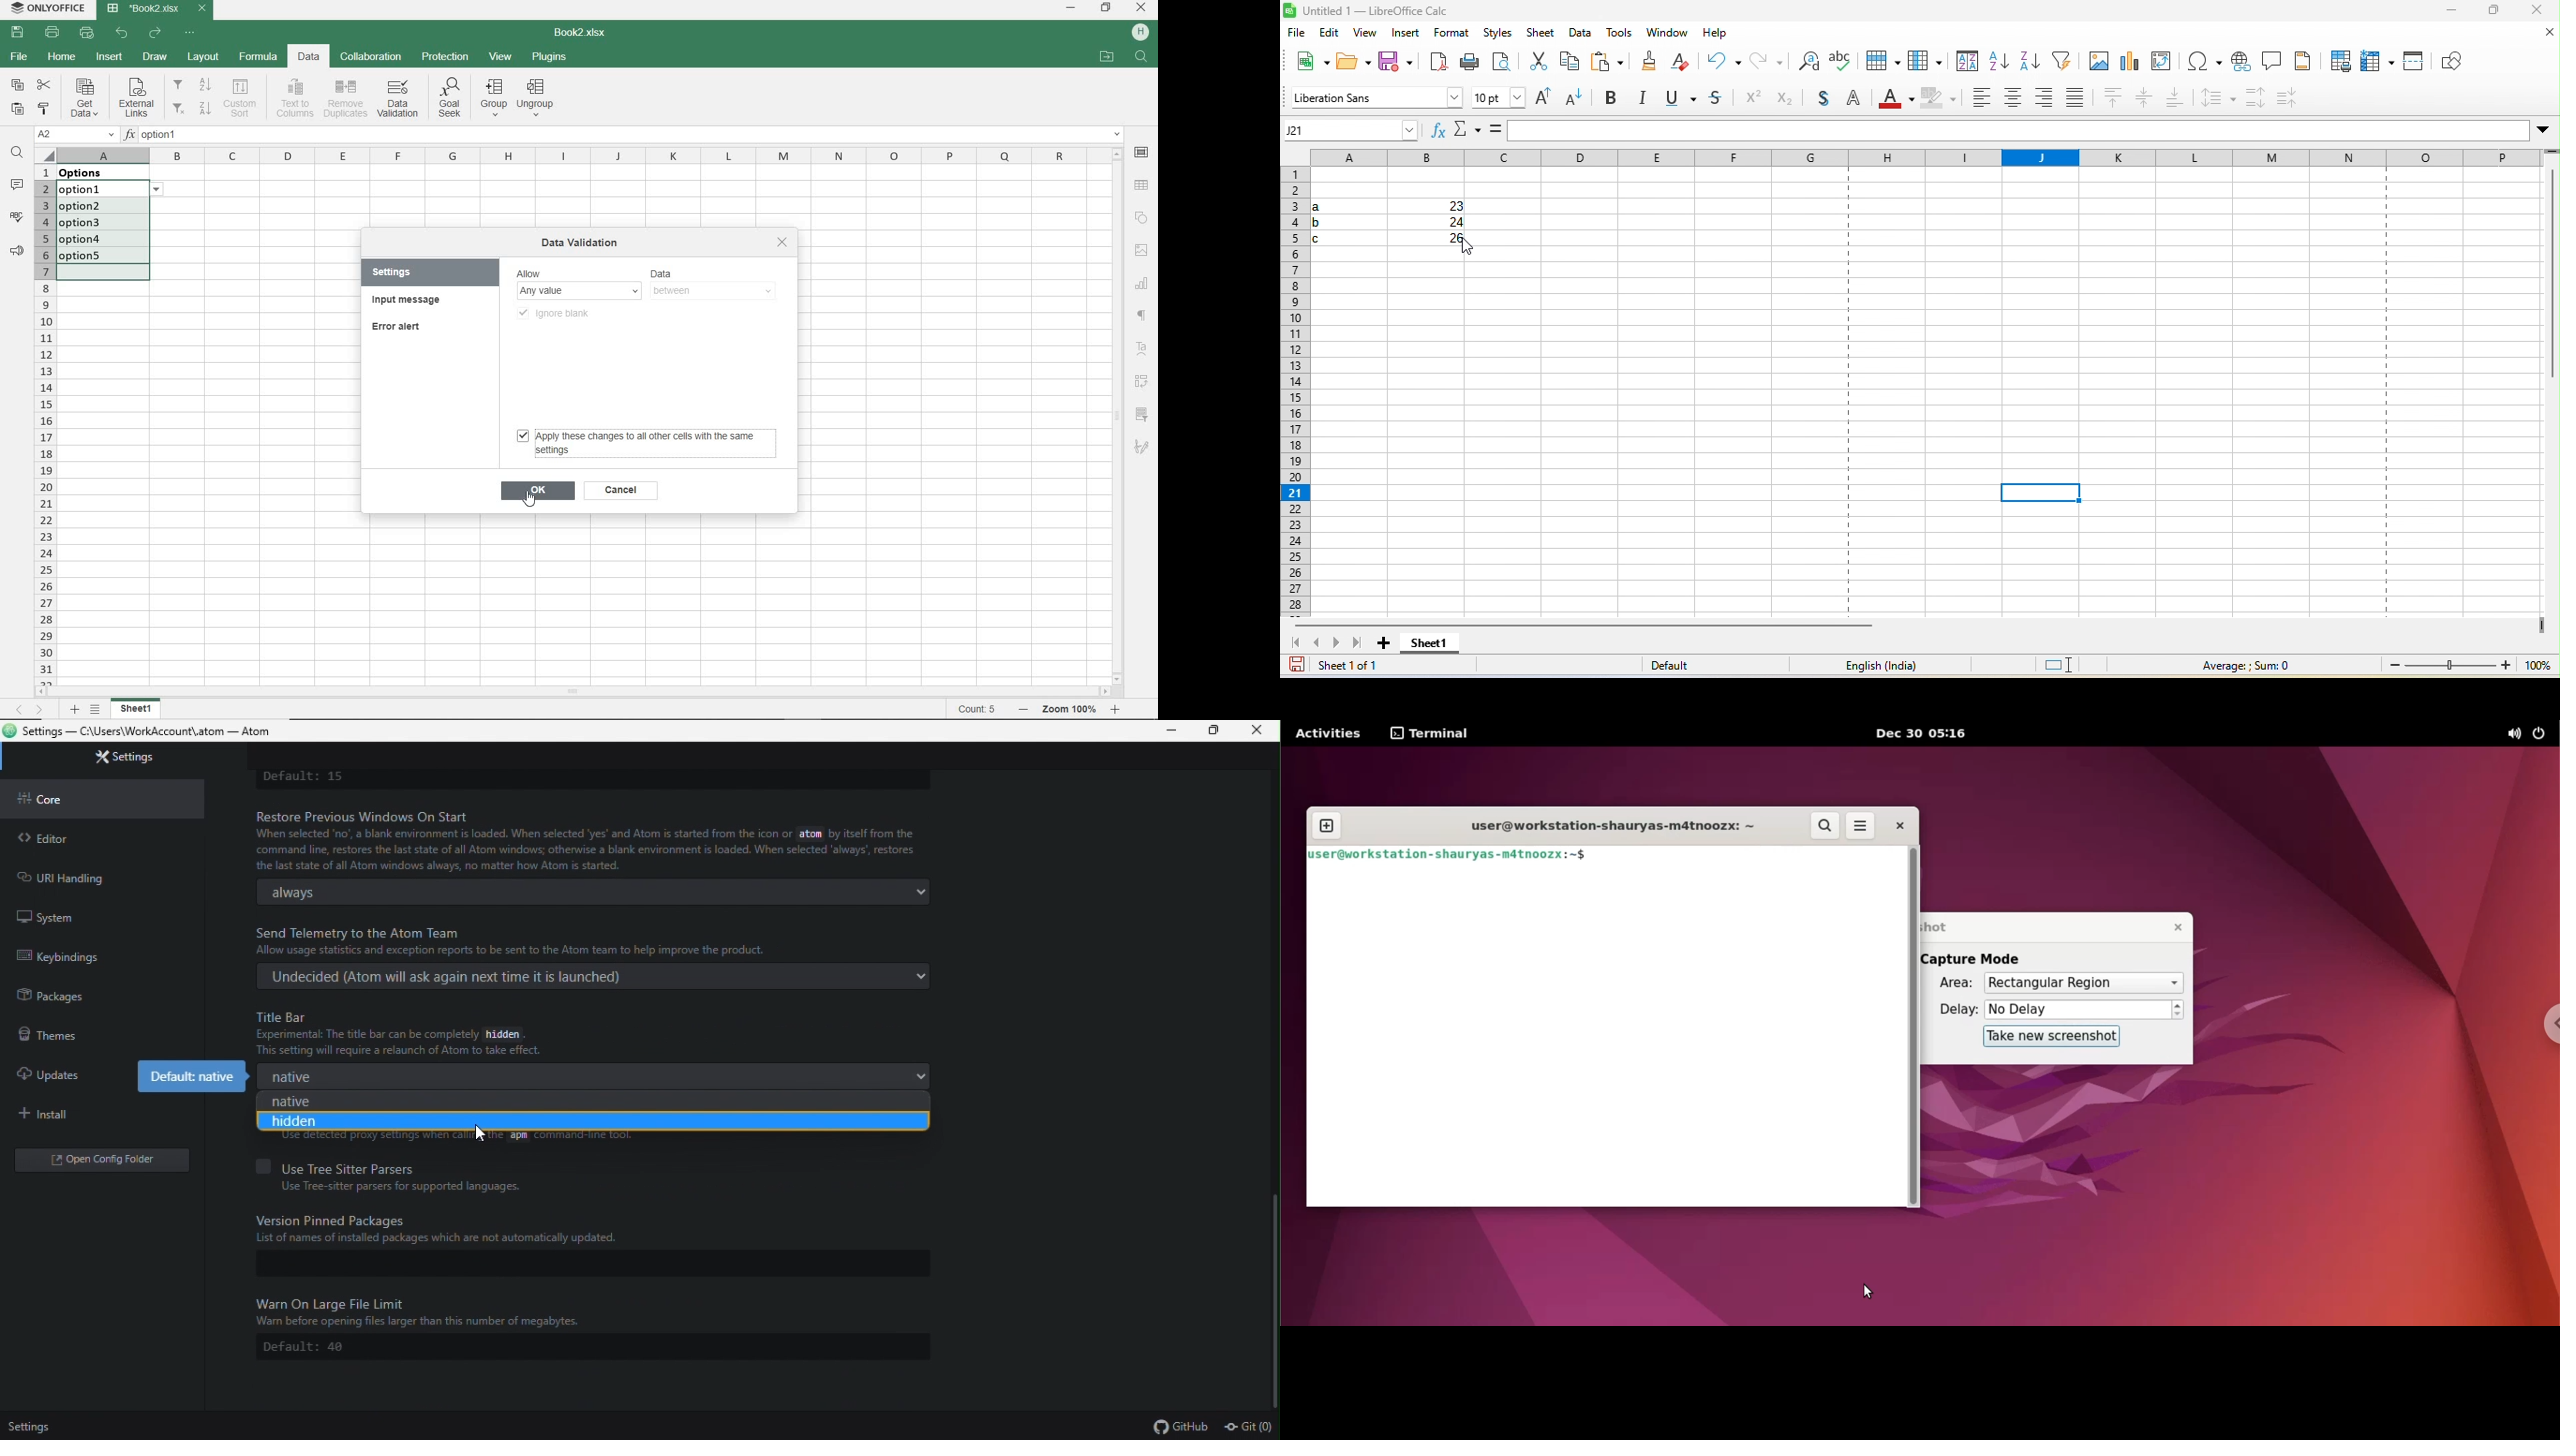 Image resolution: width=2576 pixels, height=1456 pixels. I want to click on HP, so click(1142, 33).